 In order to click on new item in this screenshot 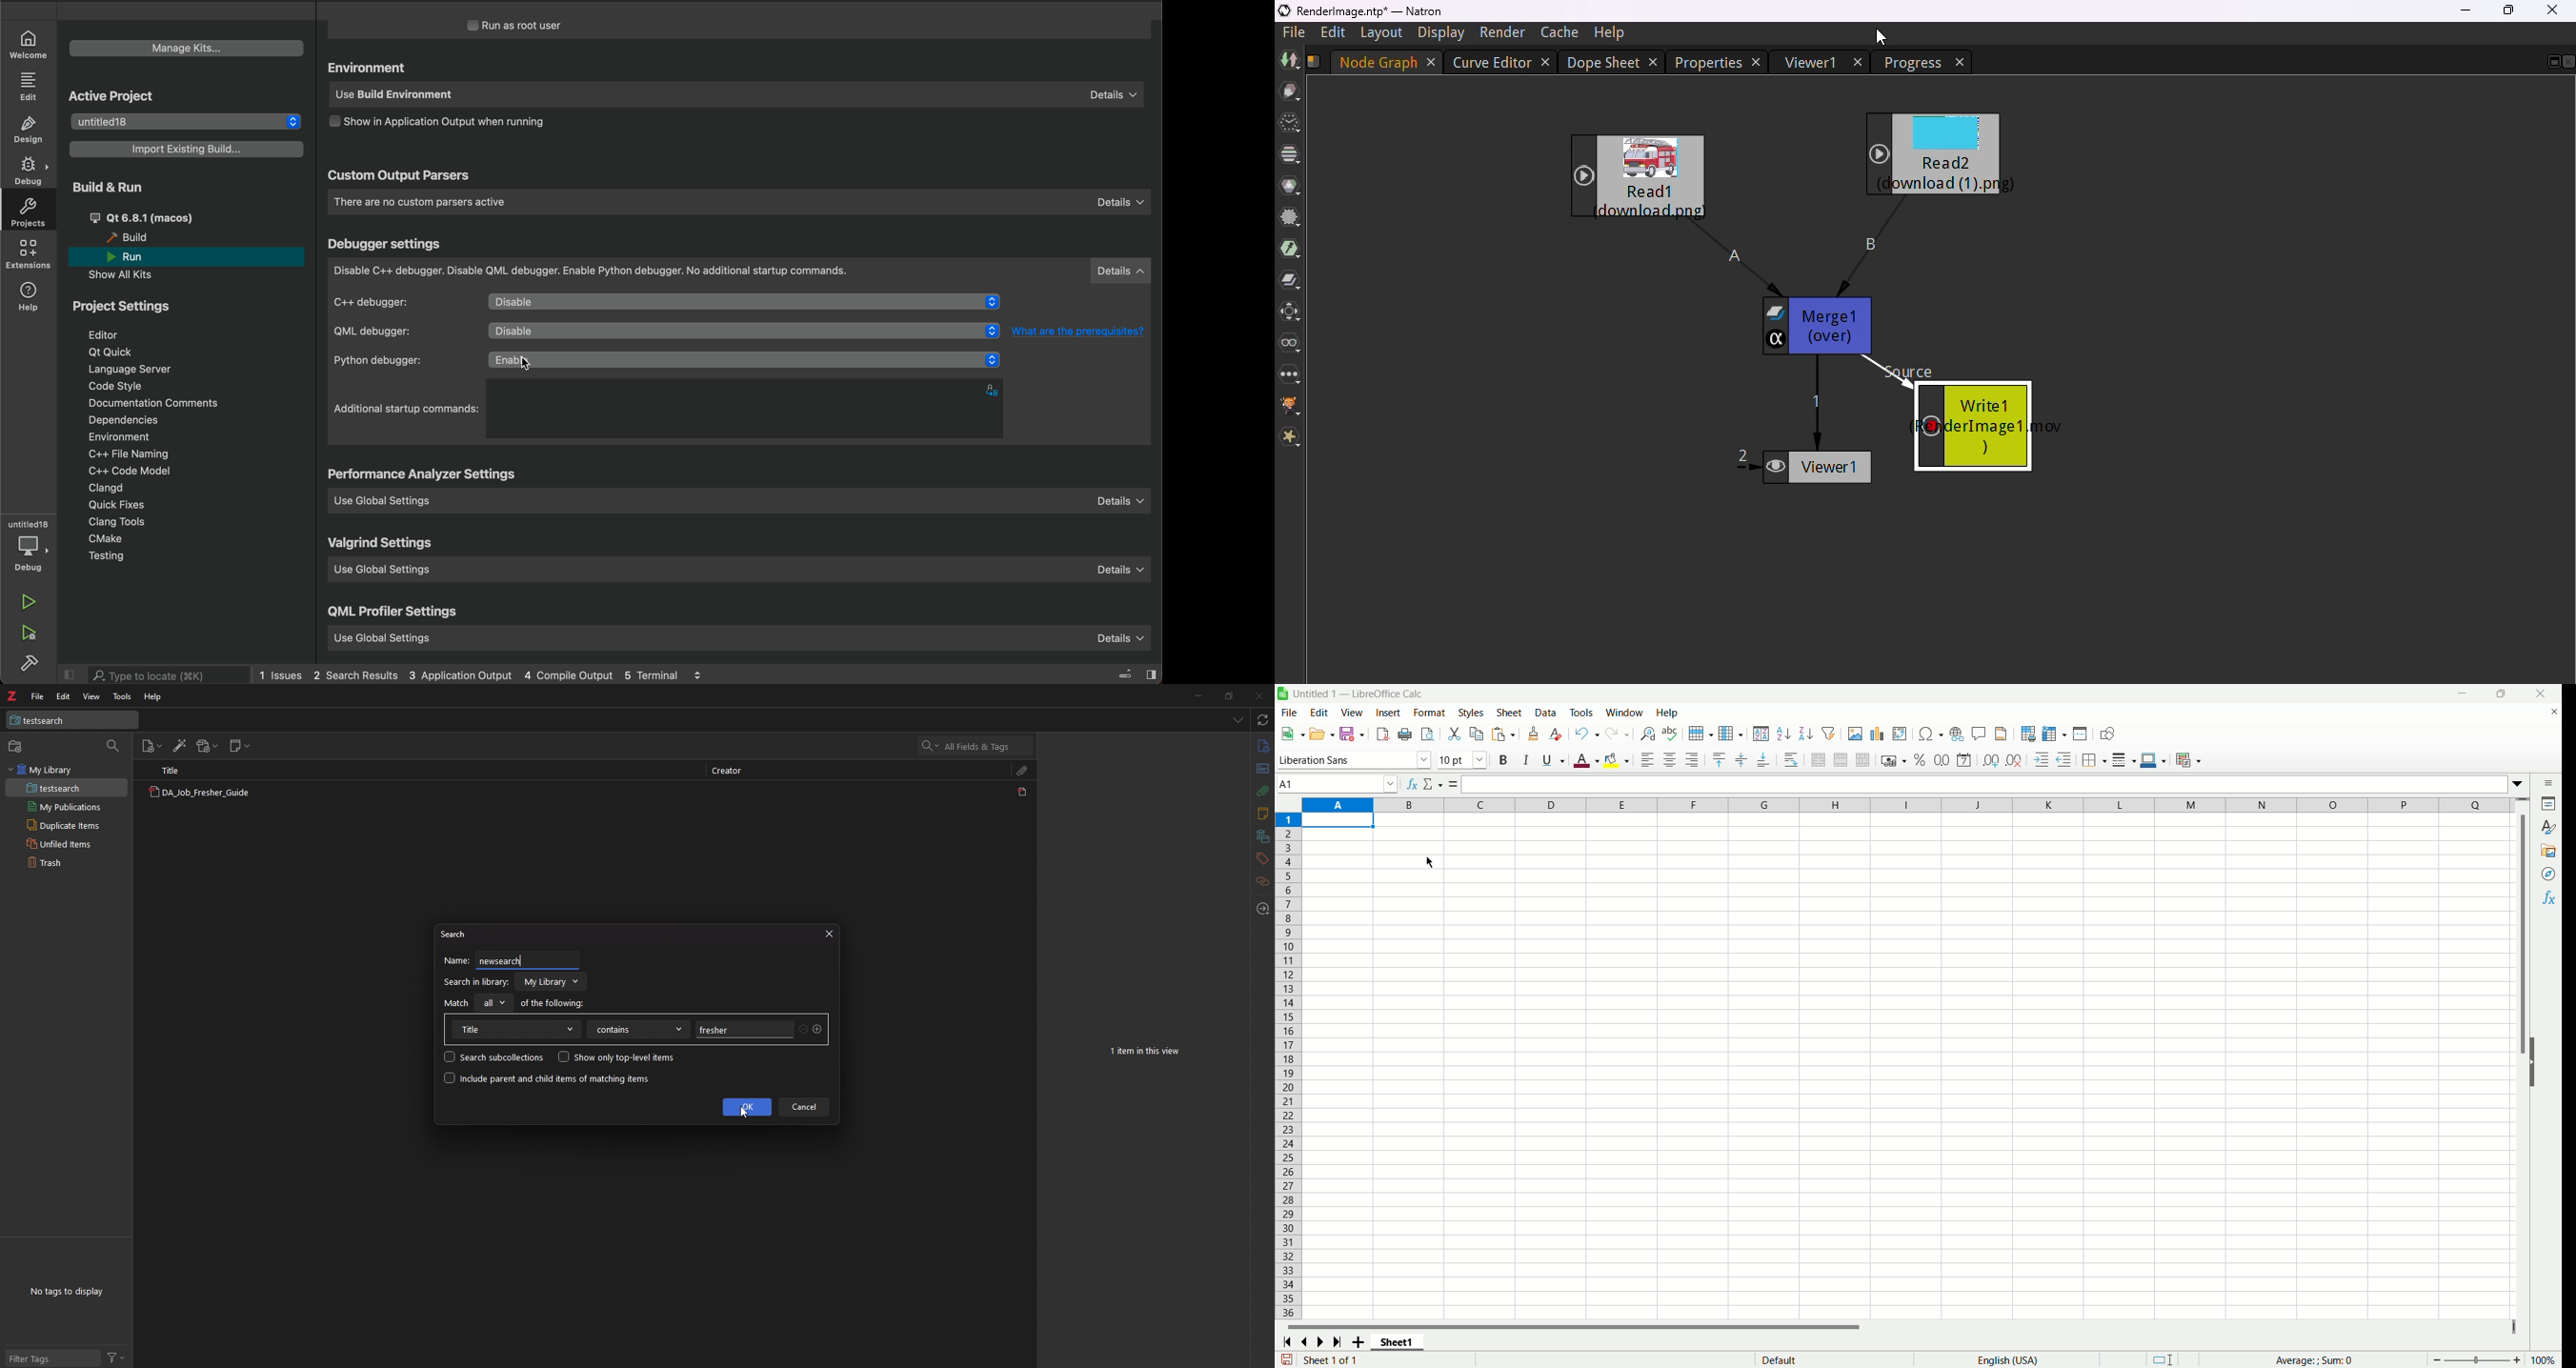, I will do `click(17, 746)`.